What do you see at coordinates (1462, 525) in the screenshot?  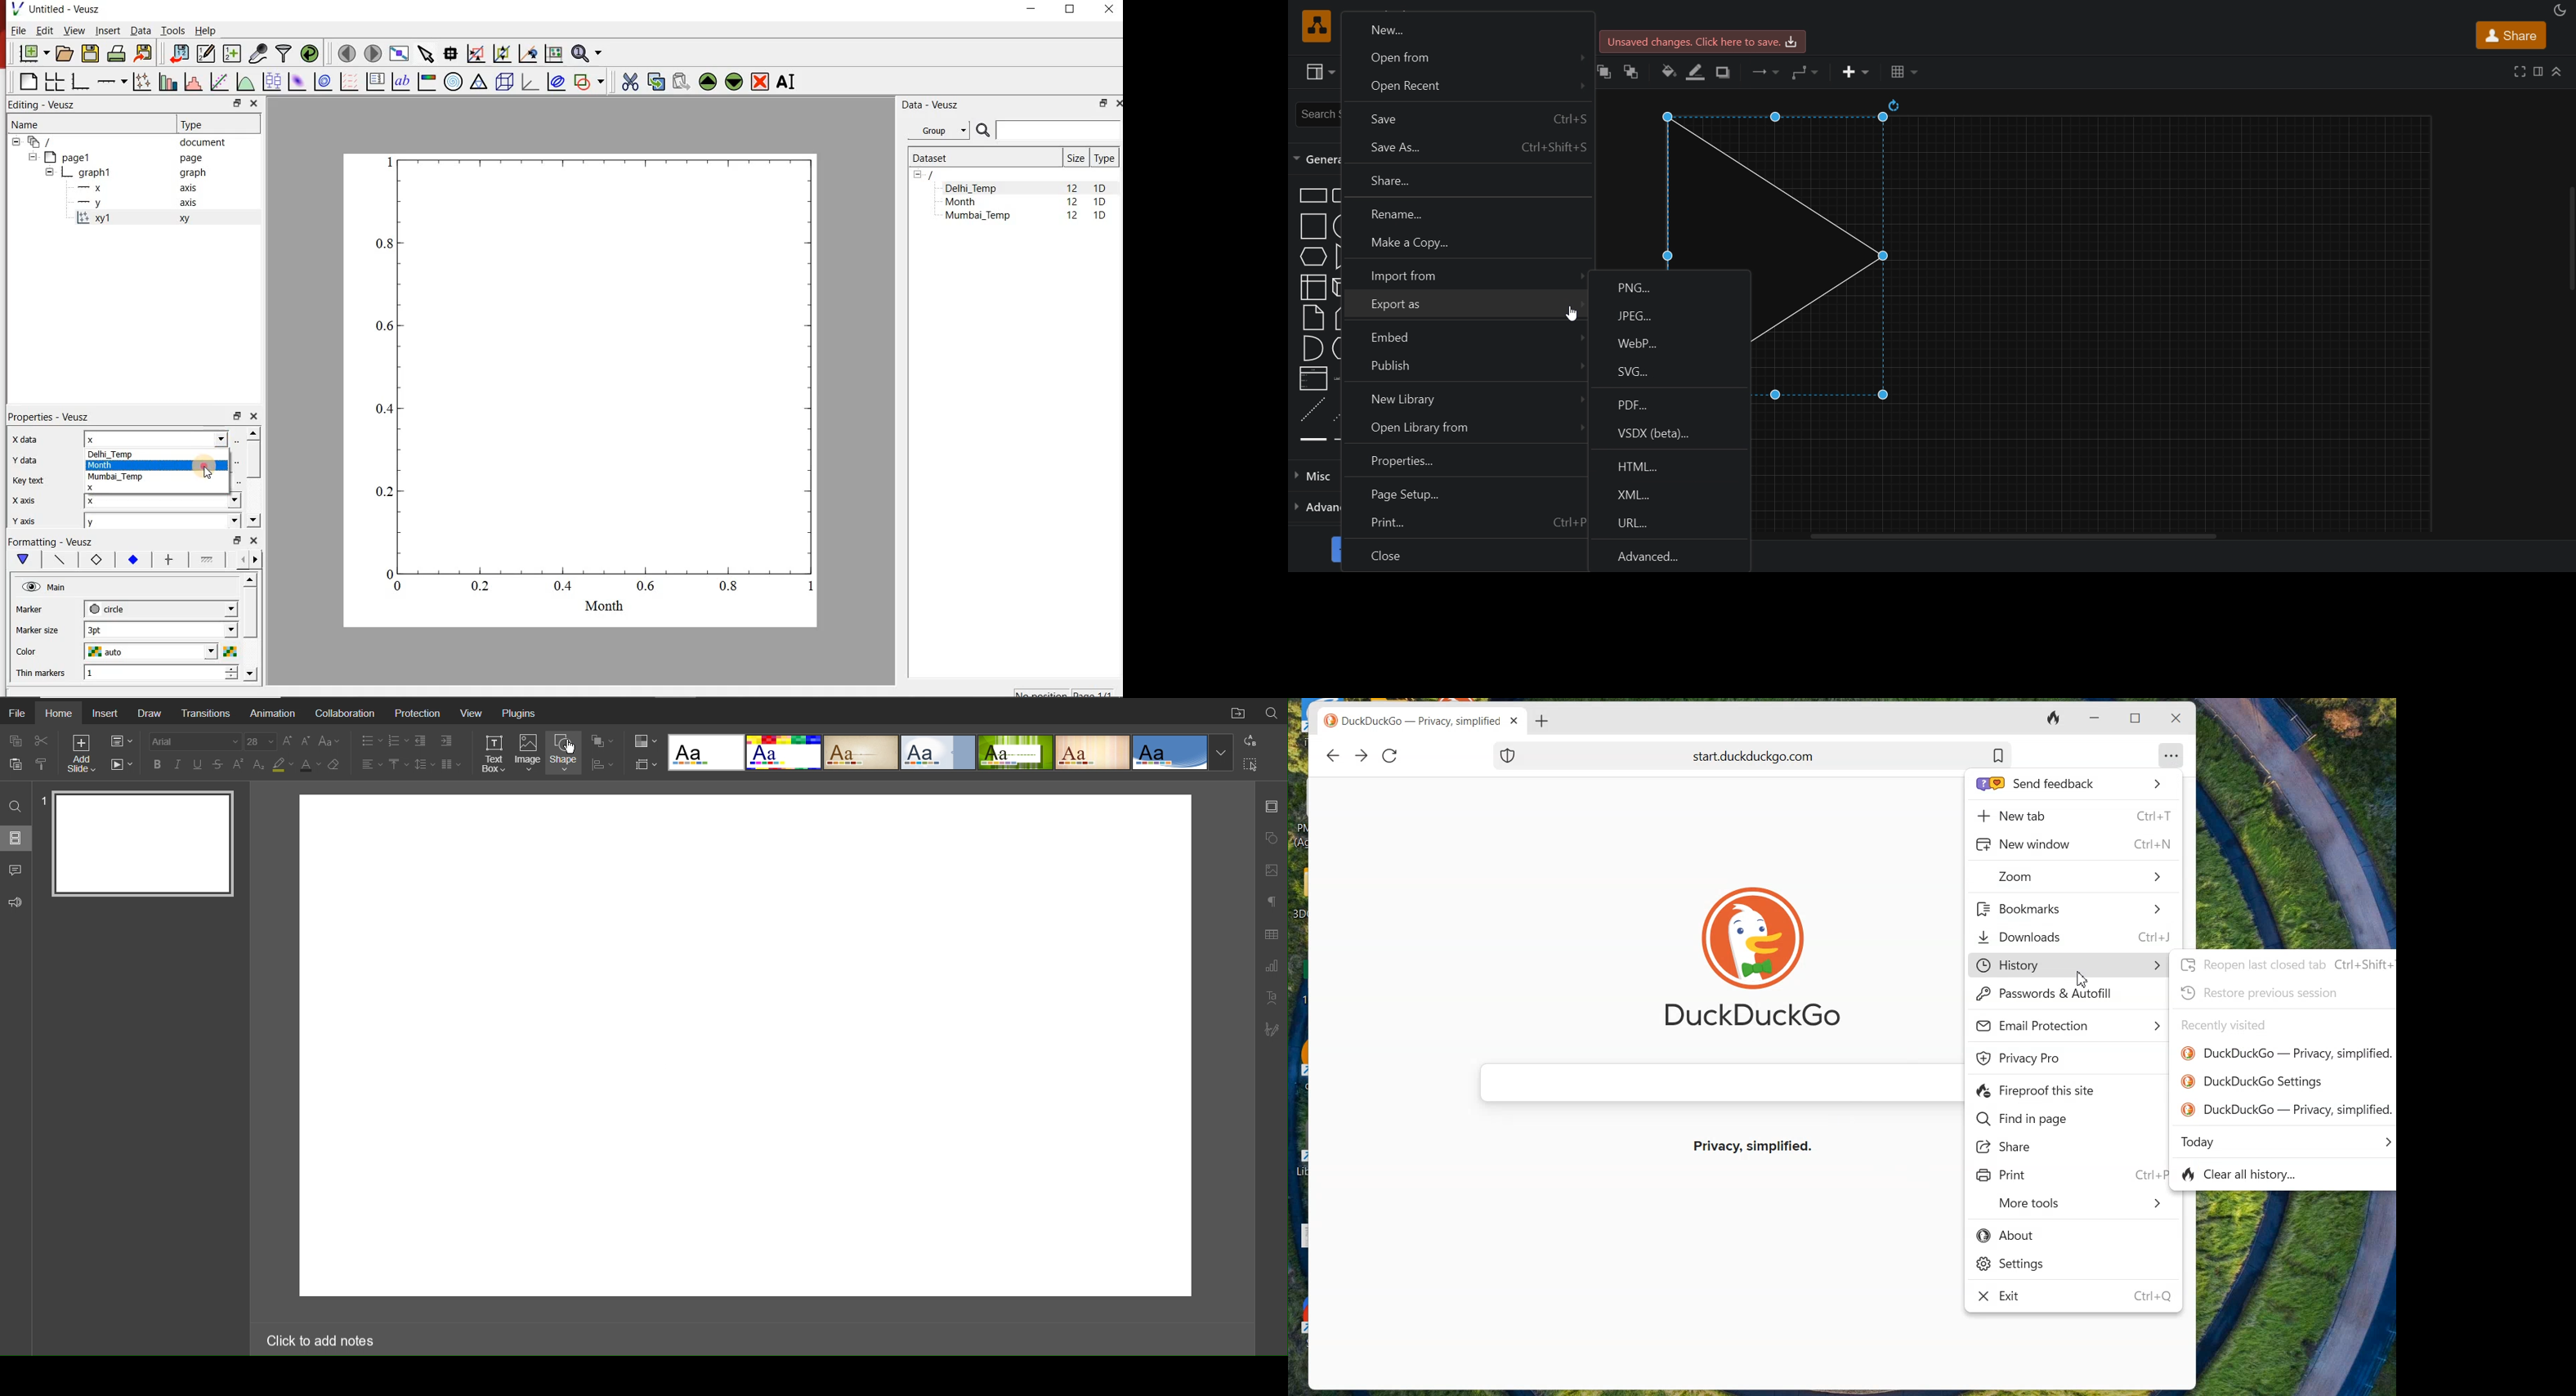 I see `print` at bounding box center [1462, 525].